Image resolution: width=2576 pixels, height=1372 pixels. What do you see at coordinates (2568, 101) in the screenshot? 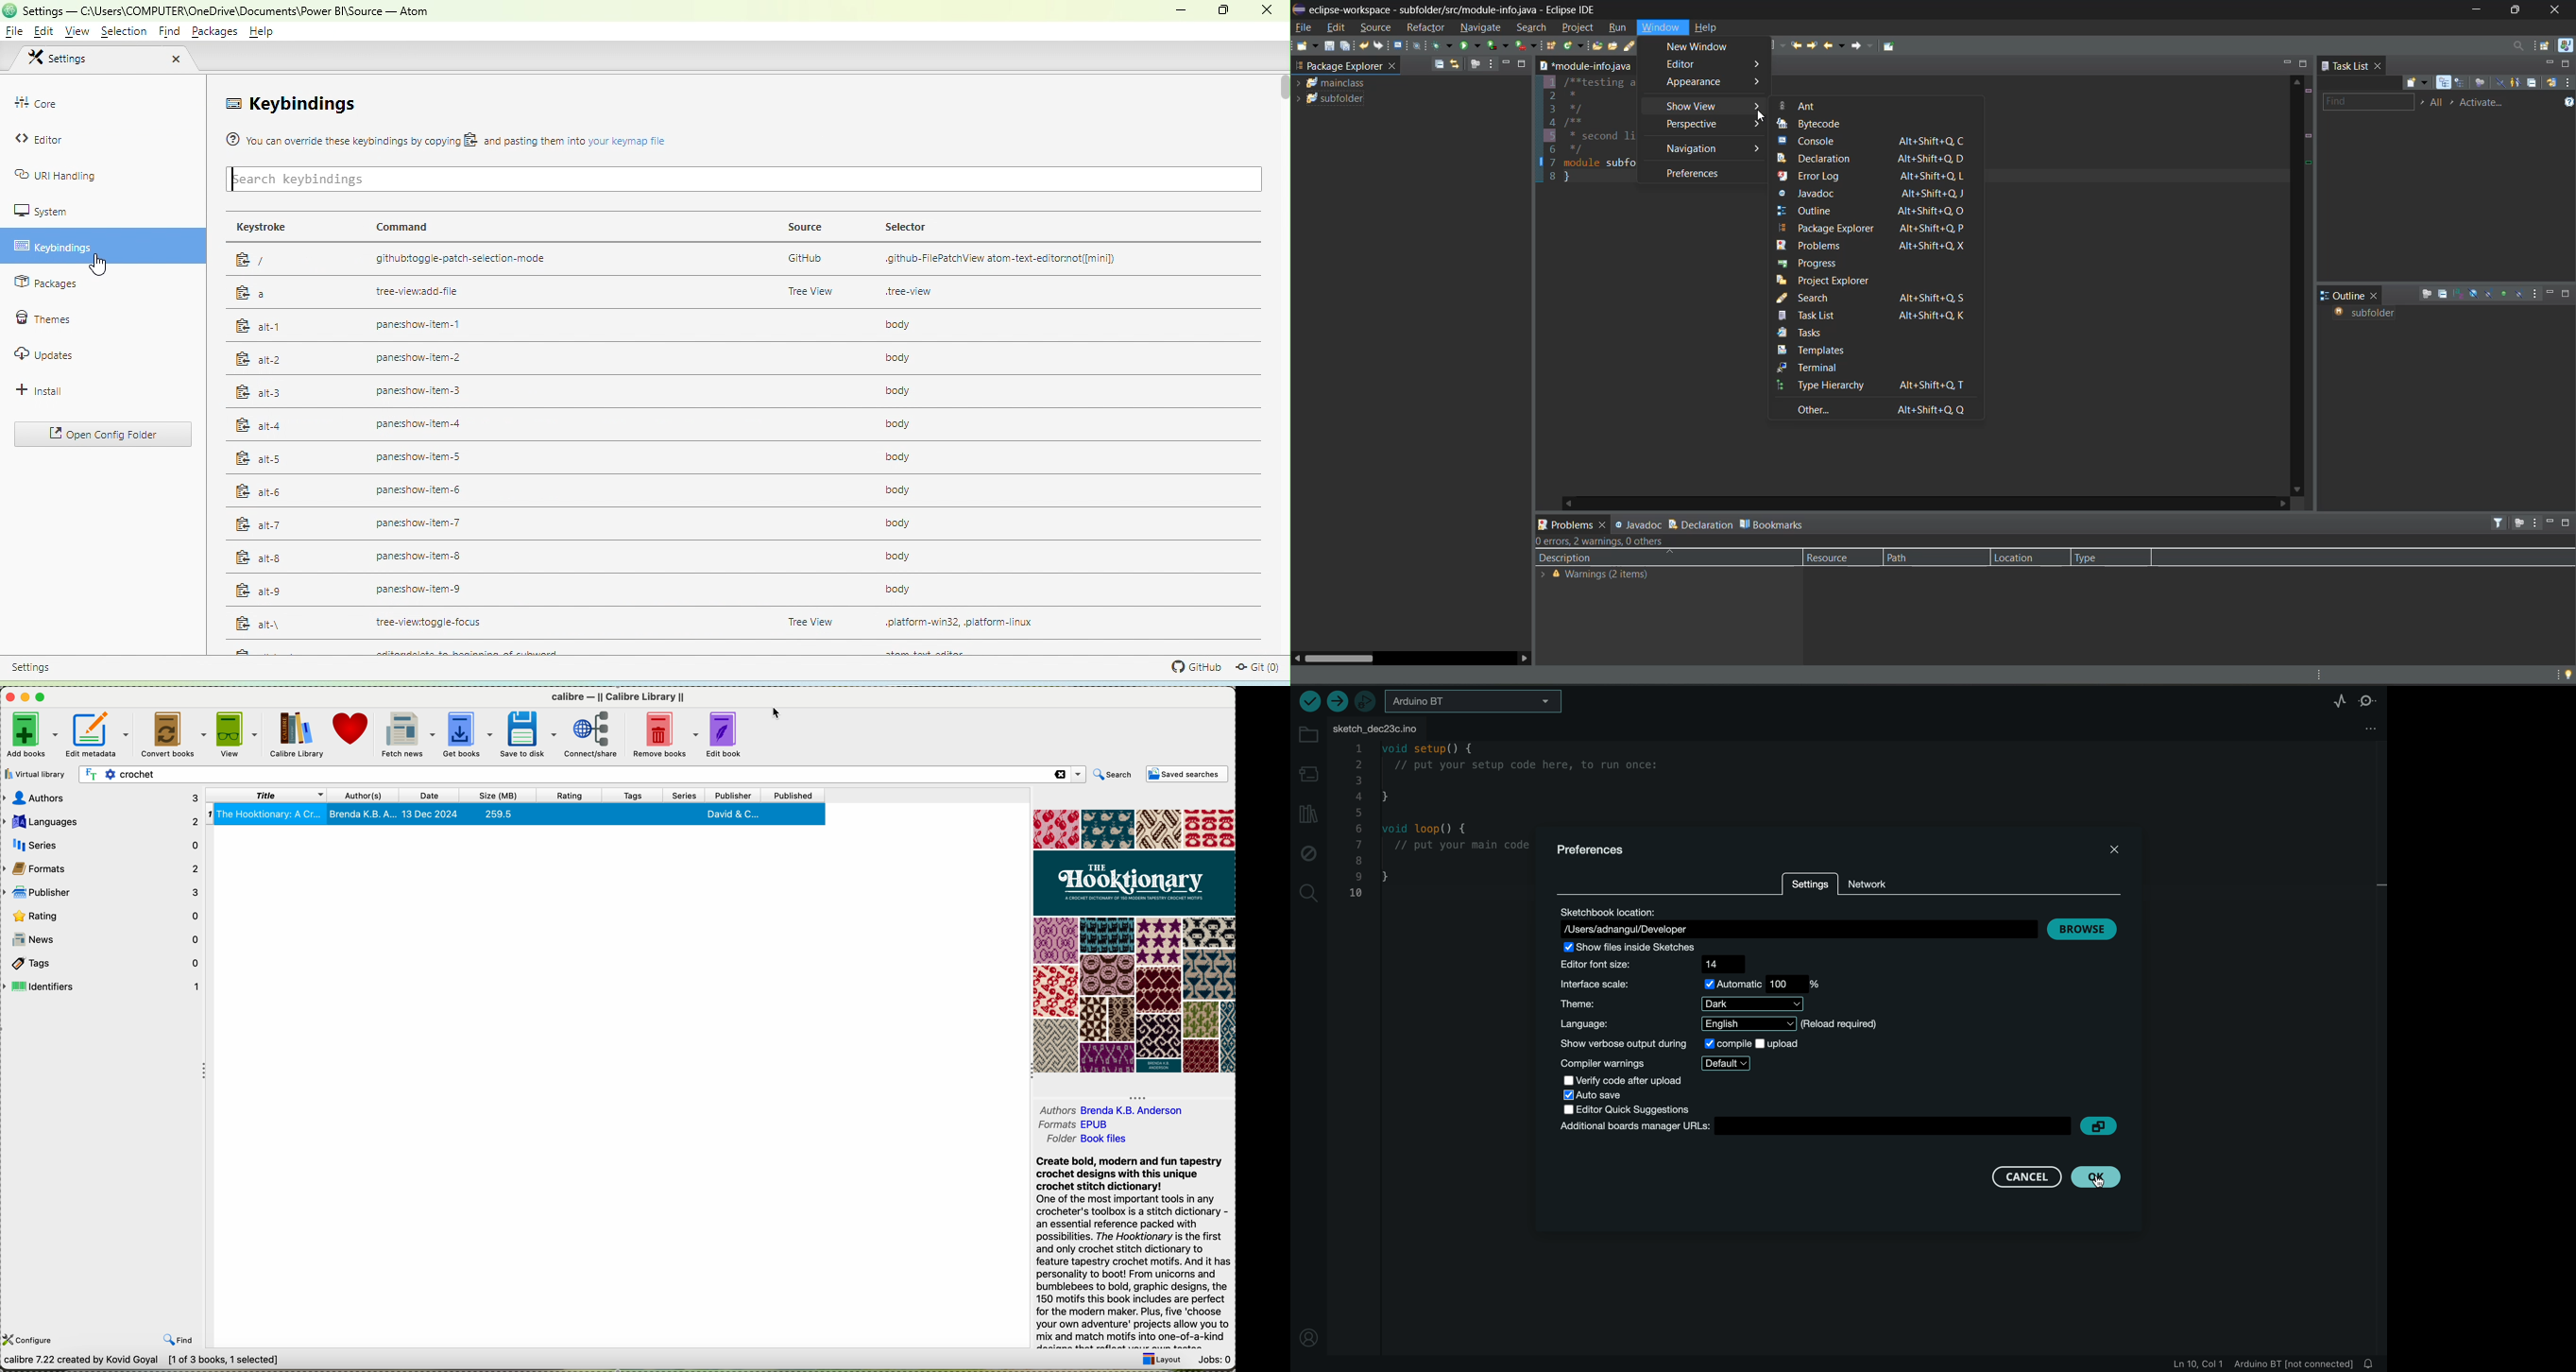
I see `show tasks UI legend` at bounding box center [2568, 101].